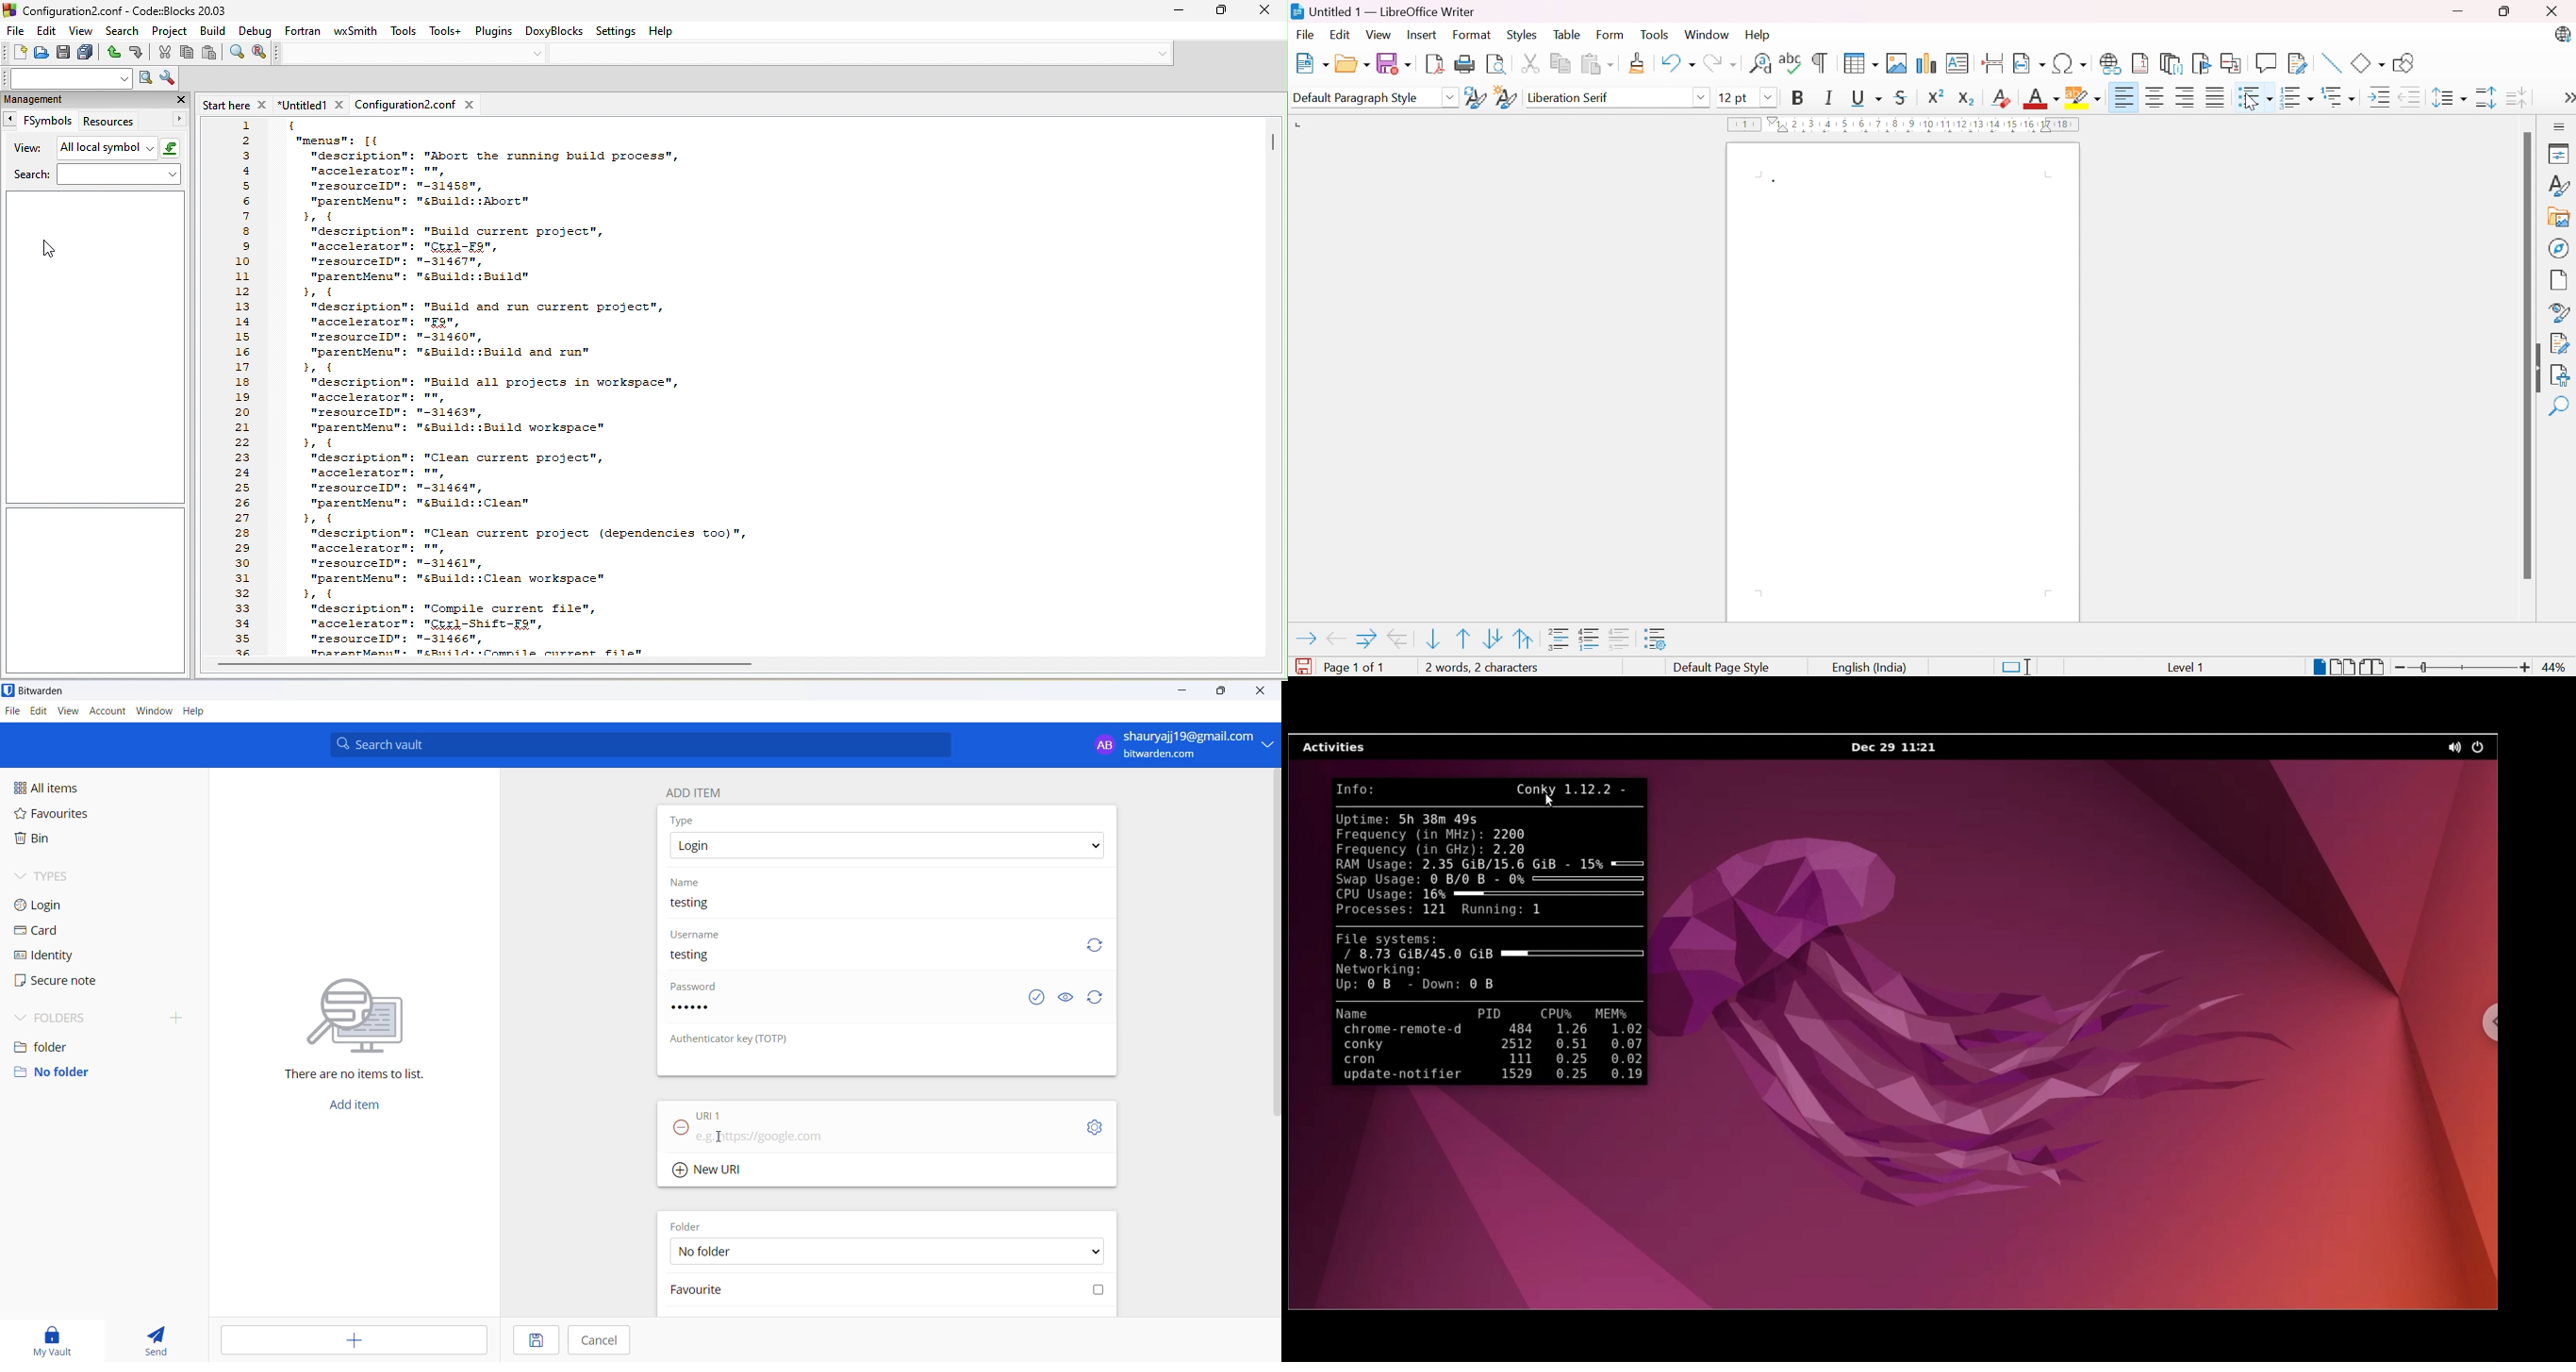 This screenshot has height=1372, width=2576. What do you see at coordinates (1180, 744) in the screenshot?
I see `profile: shauryajj19@gmail.com` at bounding box center [1180, 744].